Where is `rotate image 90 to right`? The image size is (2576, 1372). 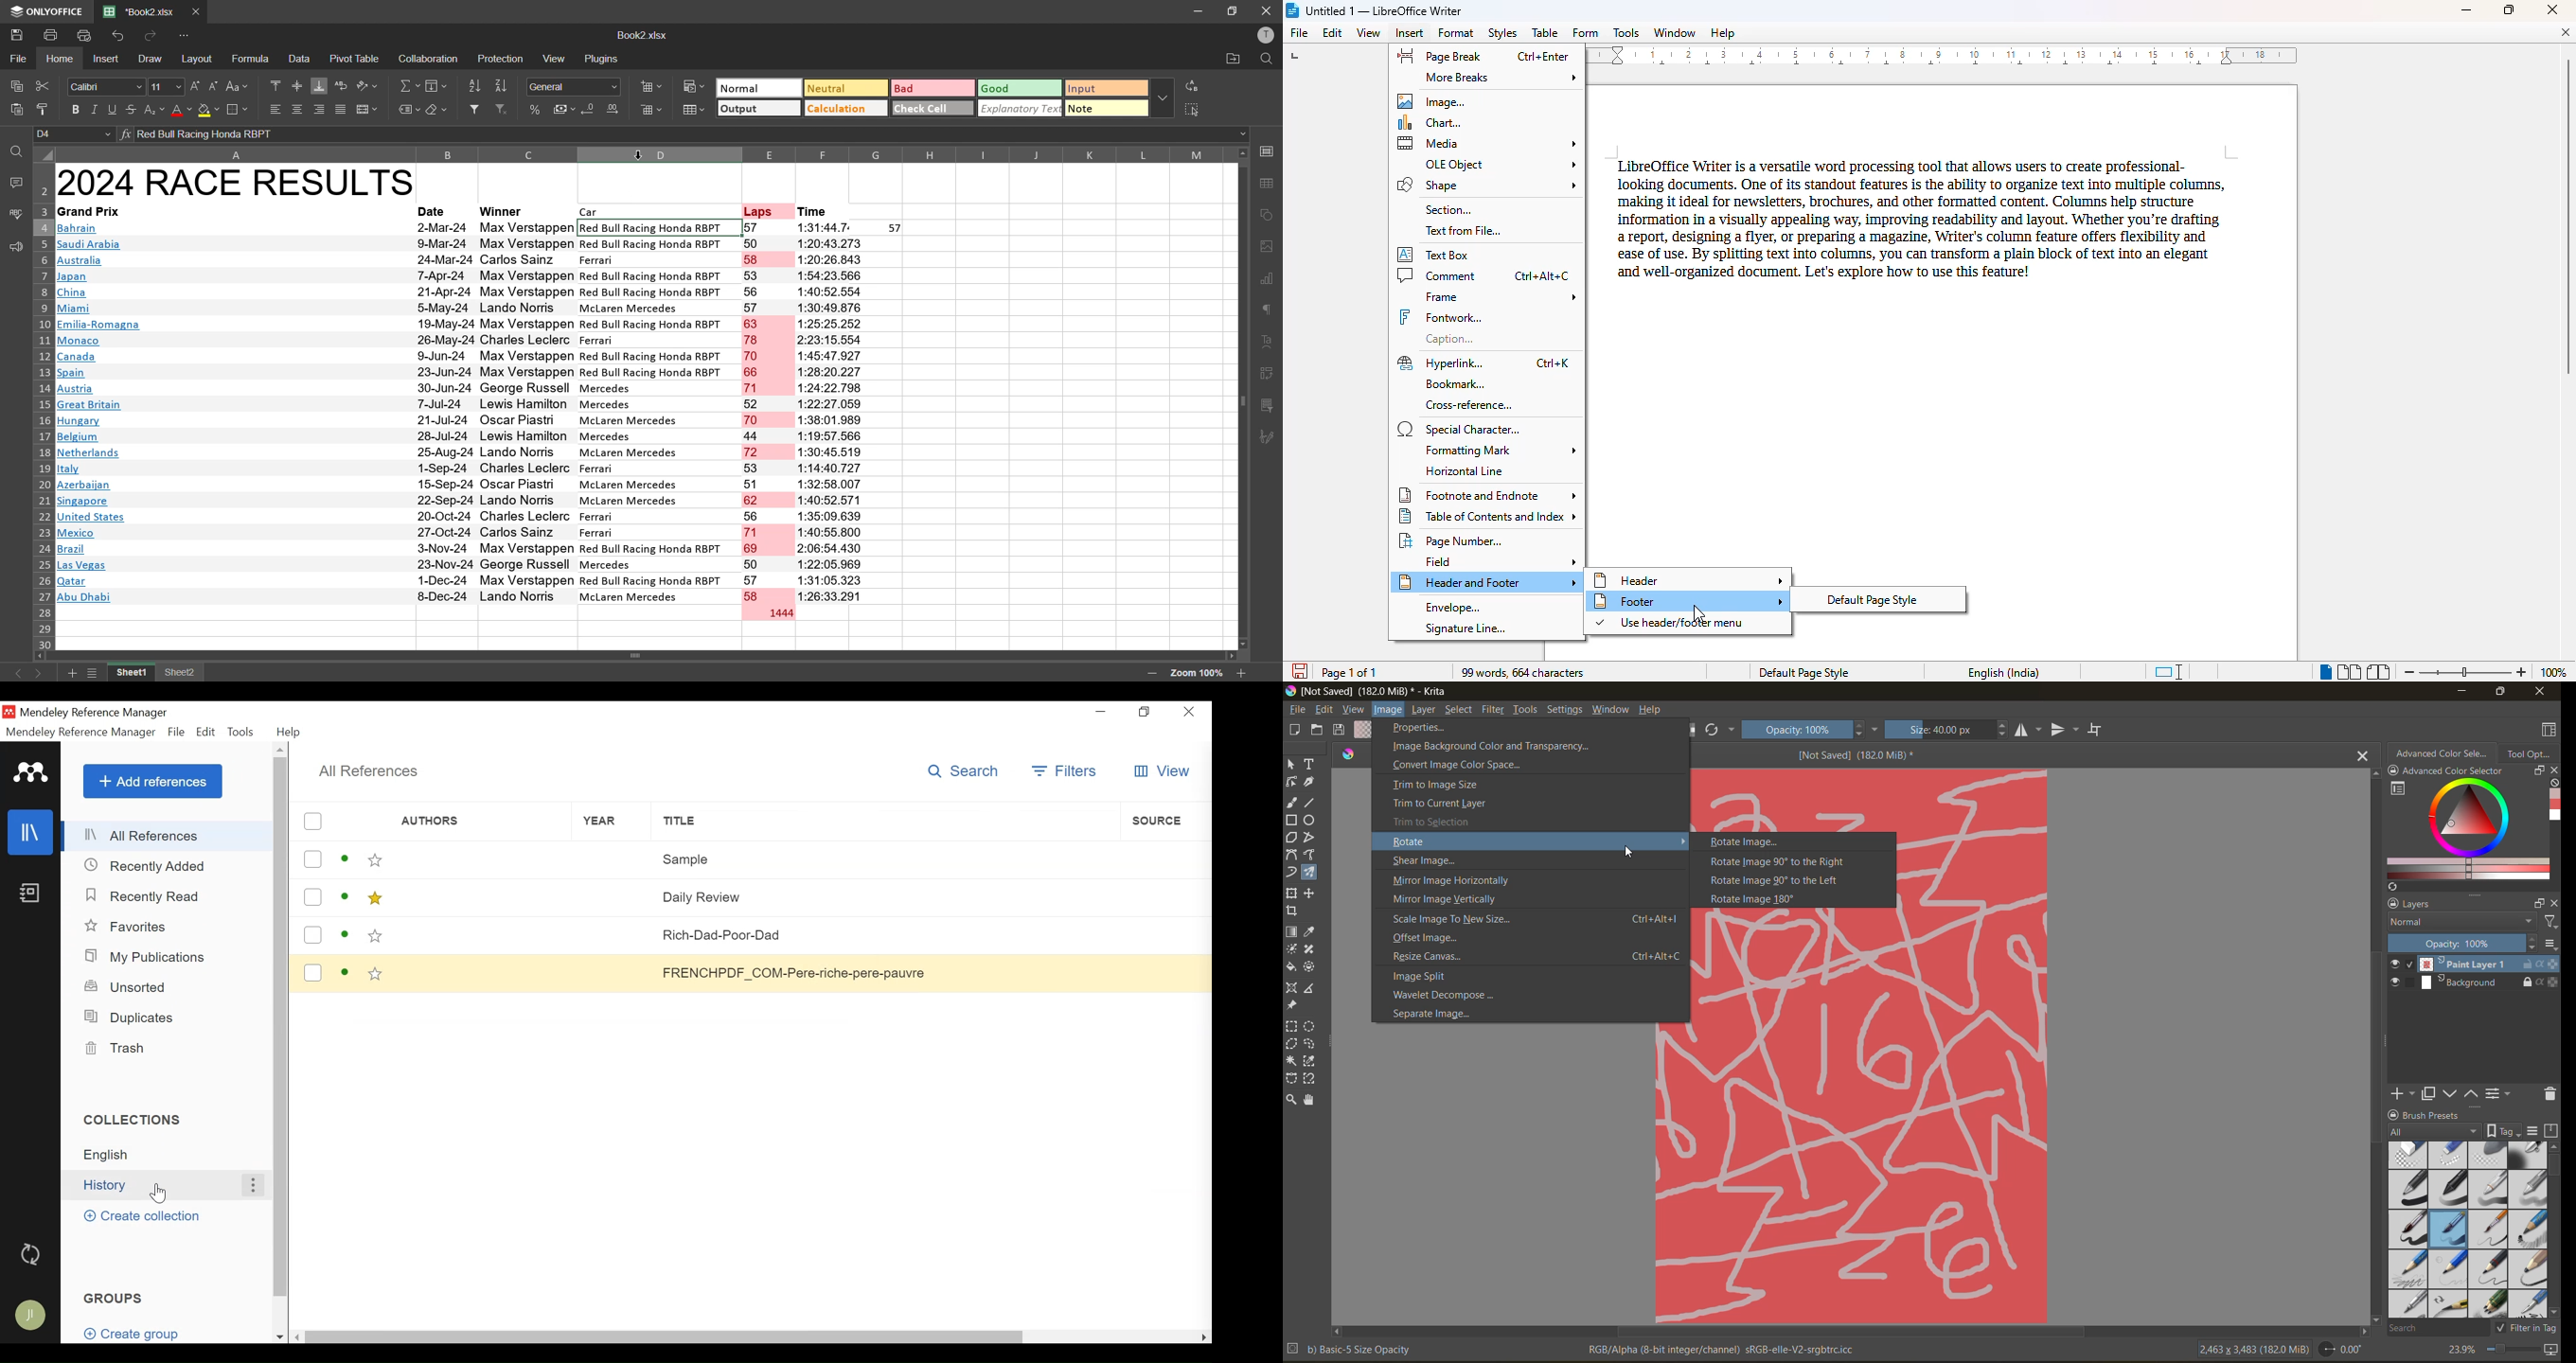
rotate image 90 to right is located at coordinates (1777, 863).